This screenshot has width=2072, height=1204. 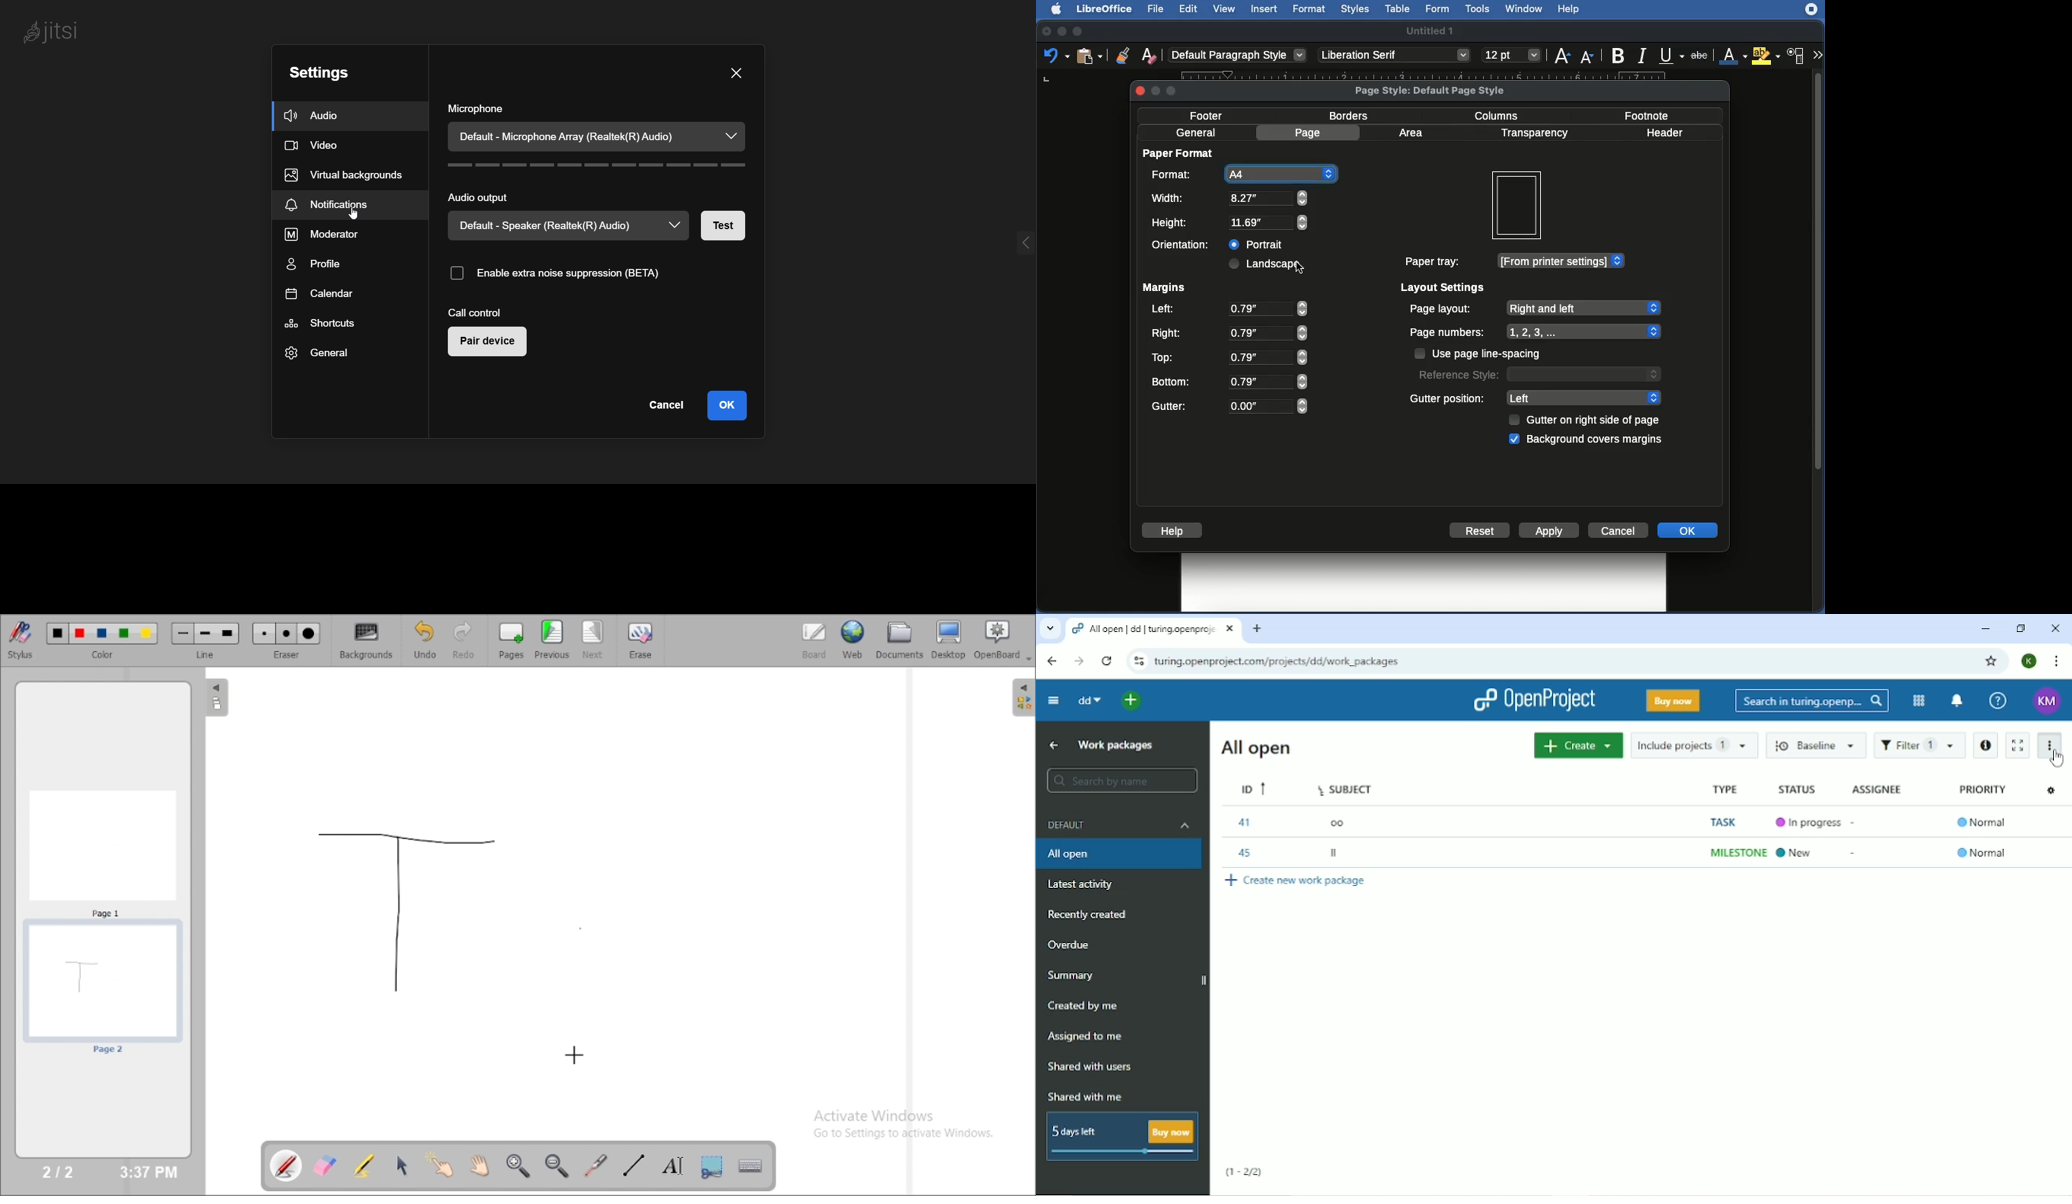 I want to click on Account, so click(x=2047, y=701).